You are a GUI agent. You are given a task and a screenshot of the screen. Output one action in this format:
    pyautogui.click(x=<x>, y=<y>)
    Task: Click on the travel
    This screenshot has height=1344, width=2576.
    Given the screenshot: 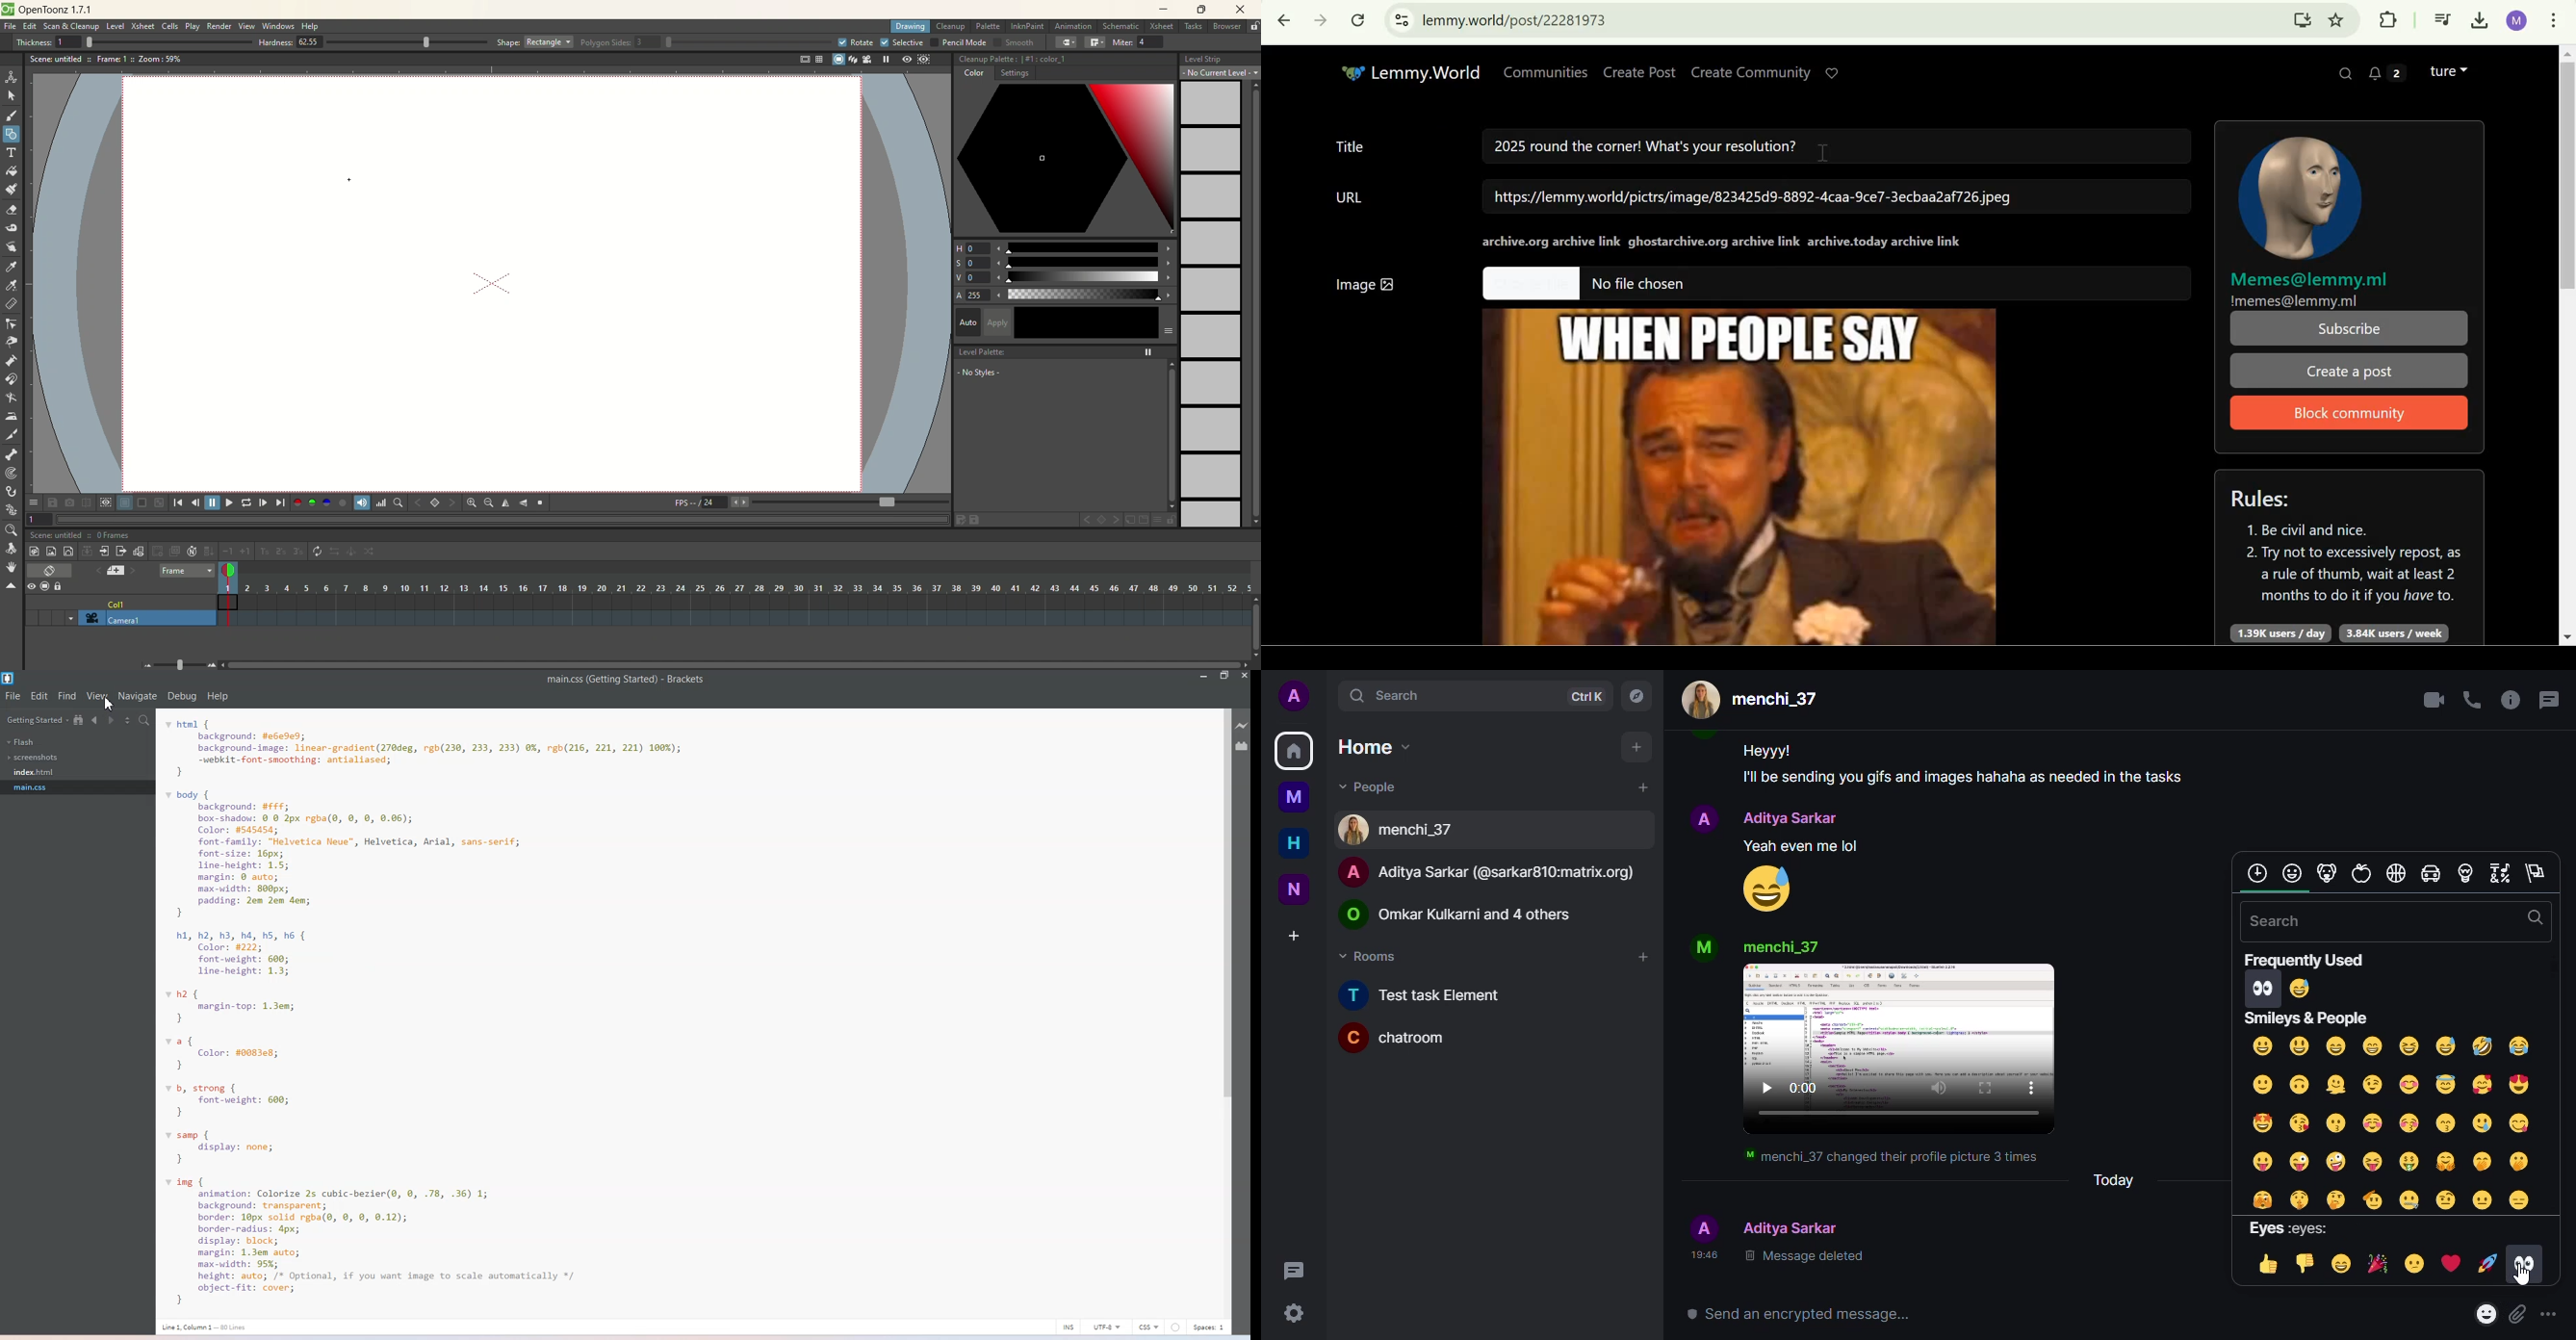 What is the action you would take?
    pyautogui.click(x=2428, y=874)
    